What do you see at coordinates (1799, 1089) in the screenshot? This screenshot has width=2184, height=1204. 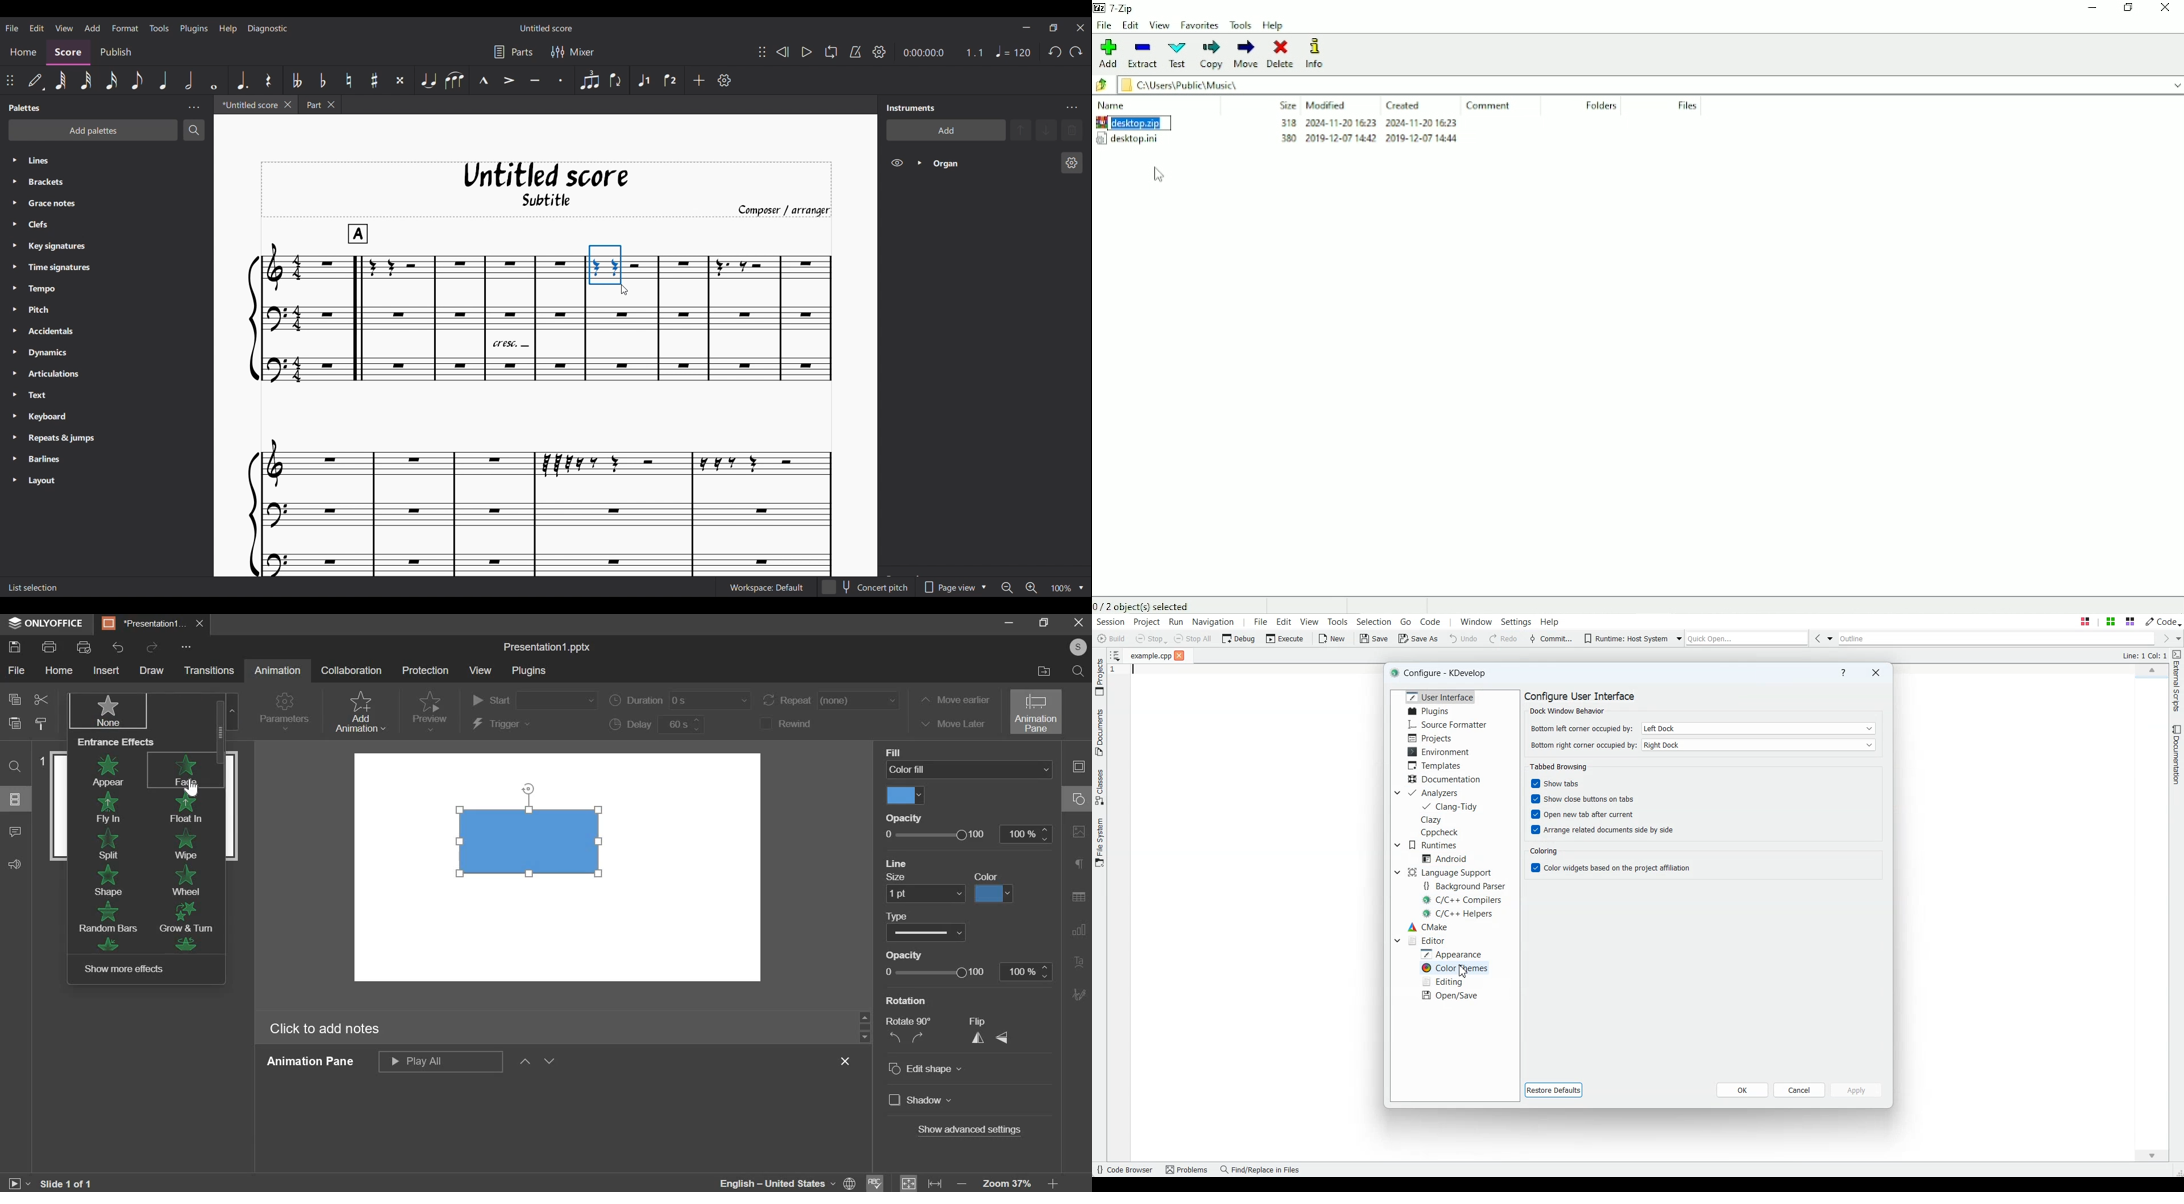 I see `Cancel` at bounding box center [1799, 1089].